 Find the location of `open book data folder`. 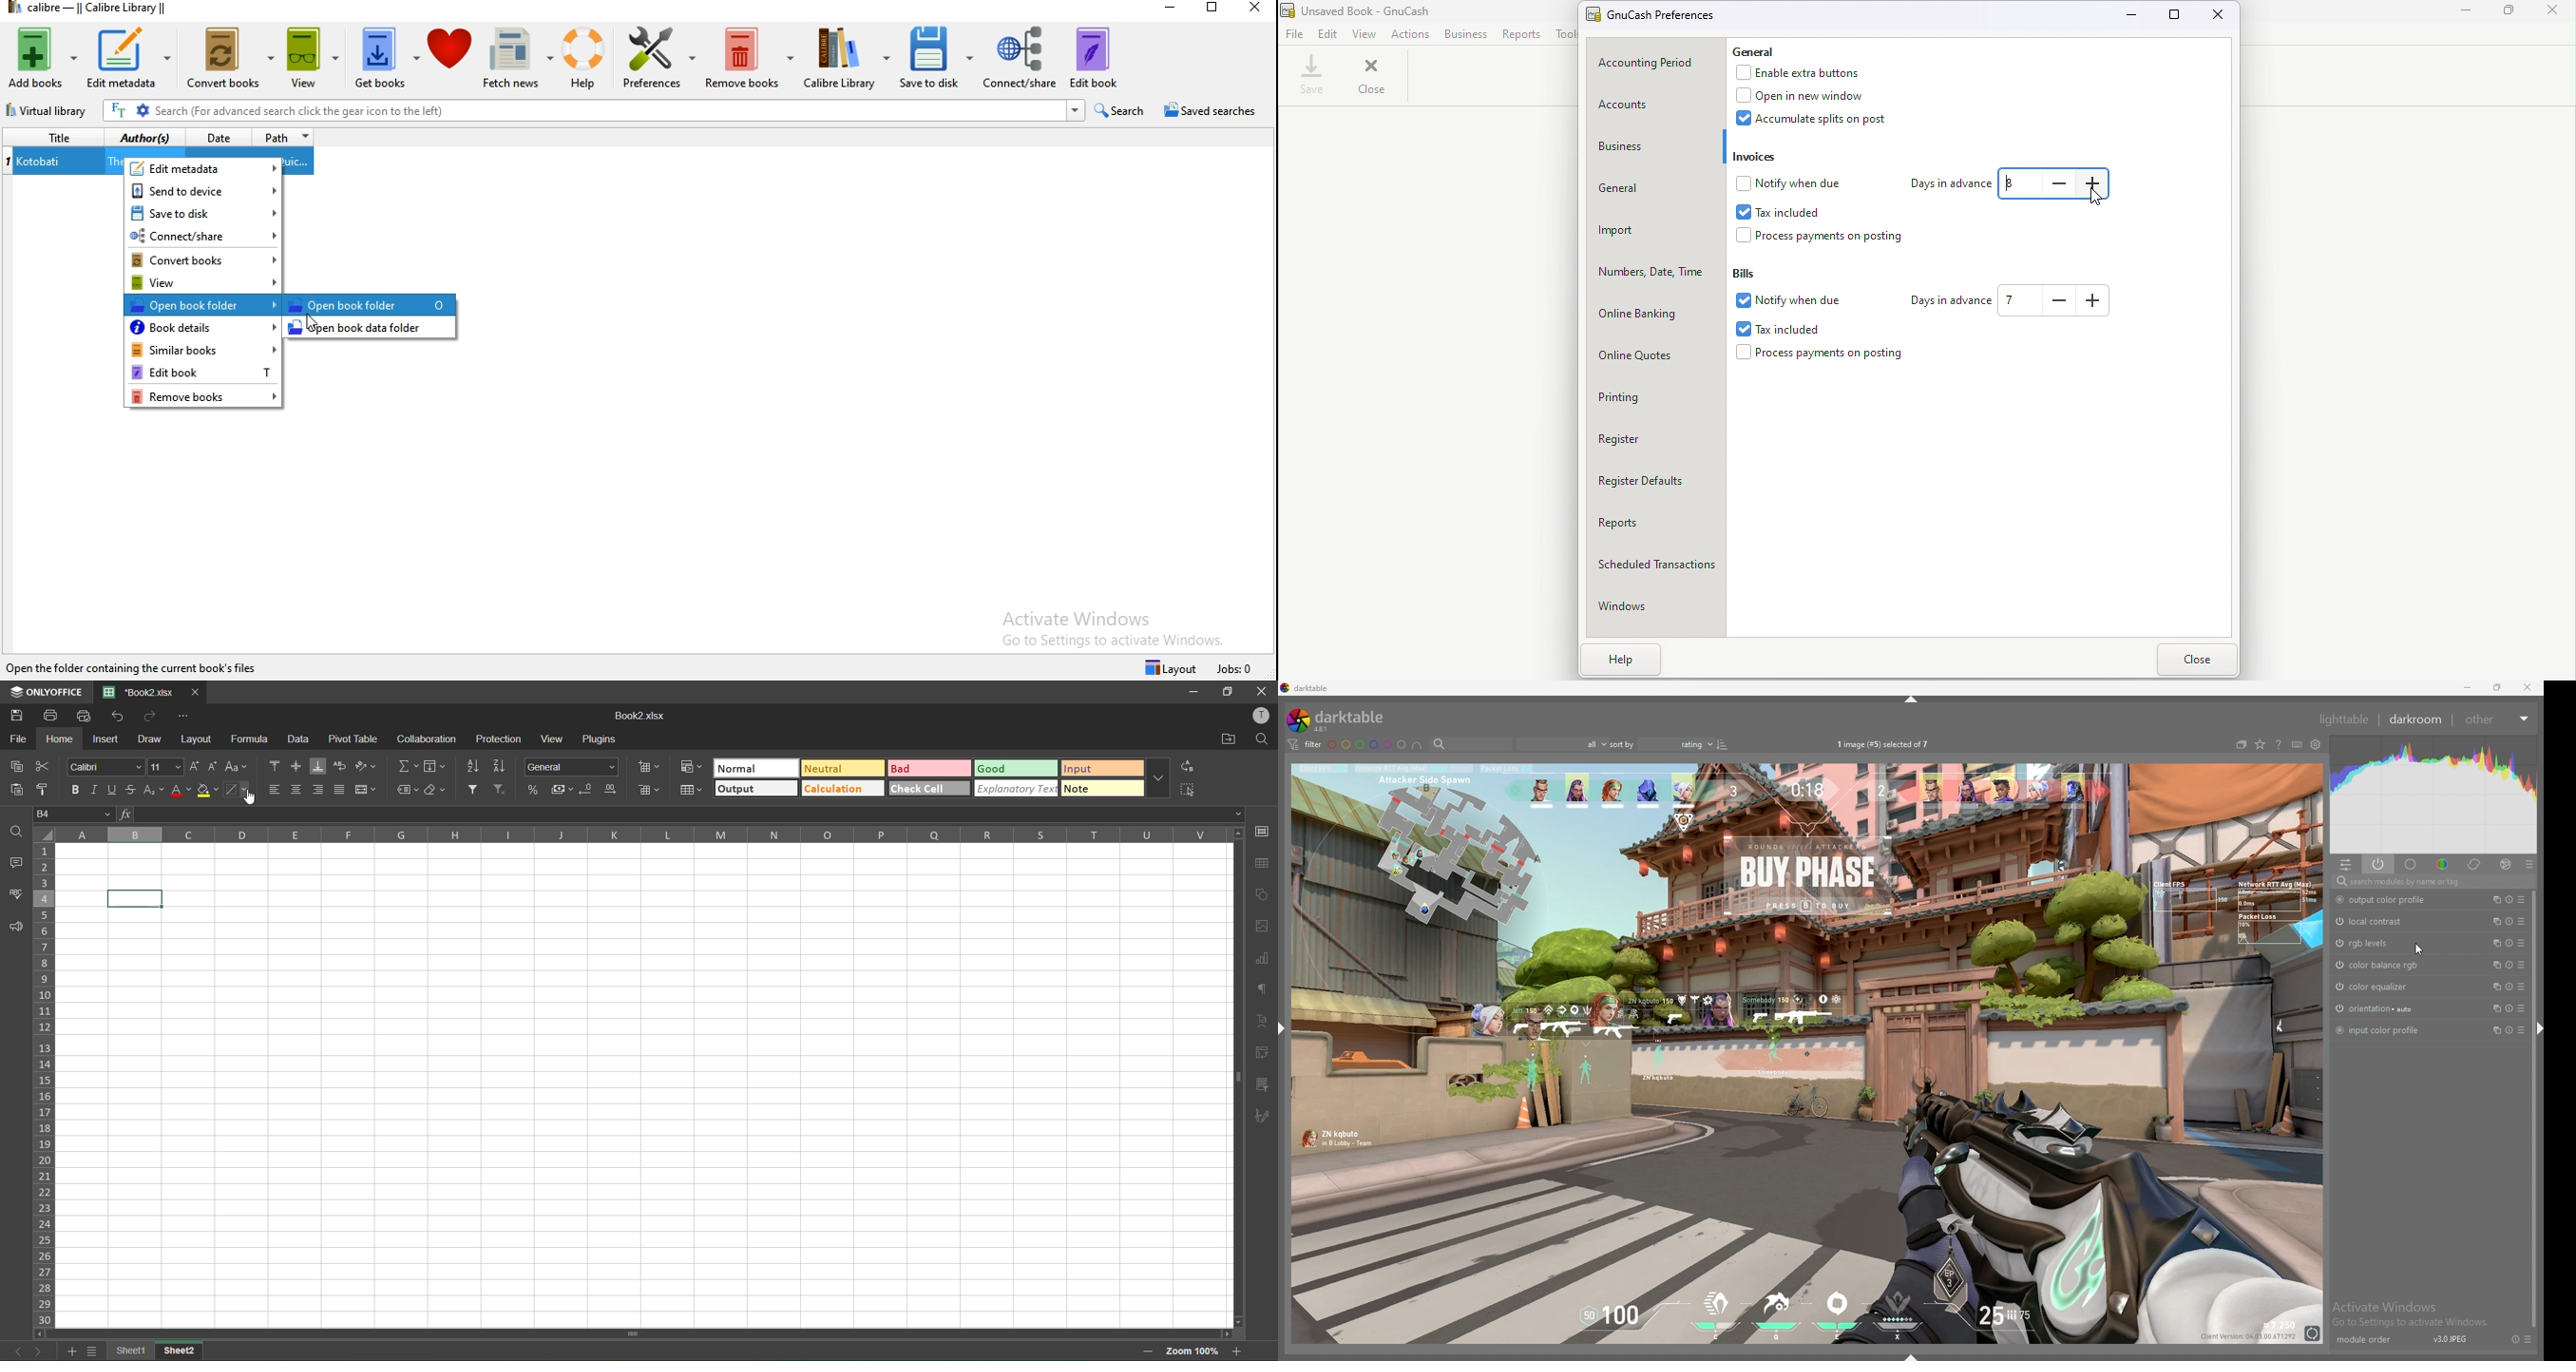

open book data folder is located at coordinates (374, 330).